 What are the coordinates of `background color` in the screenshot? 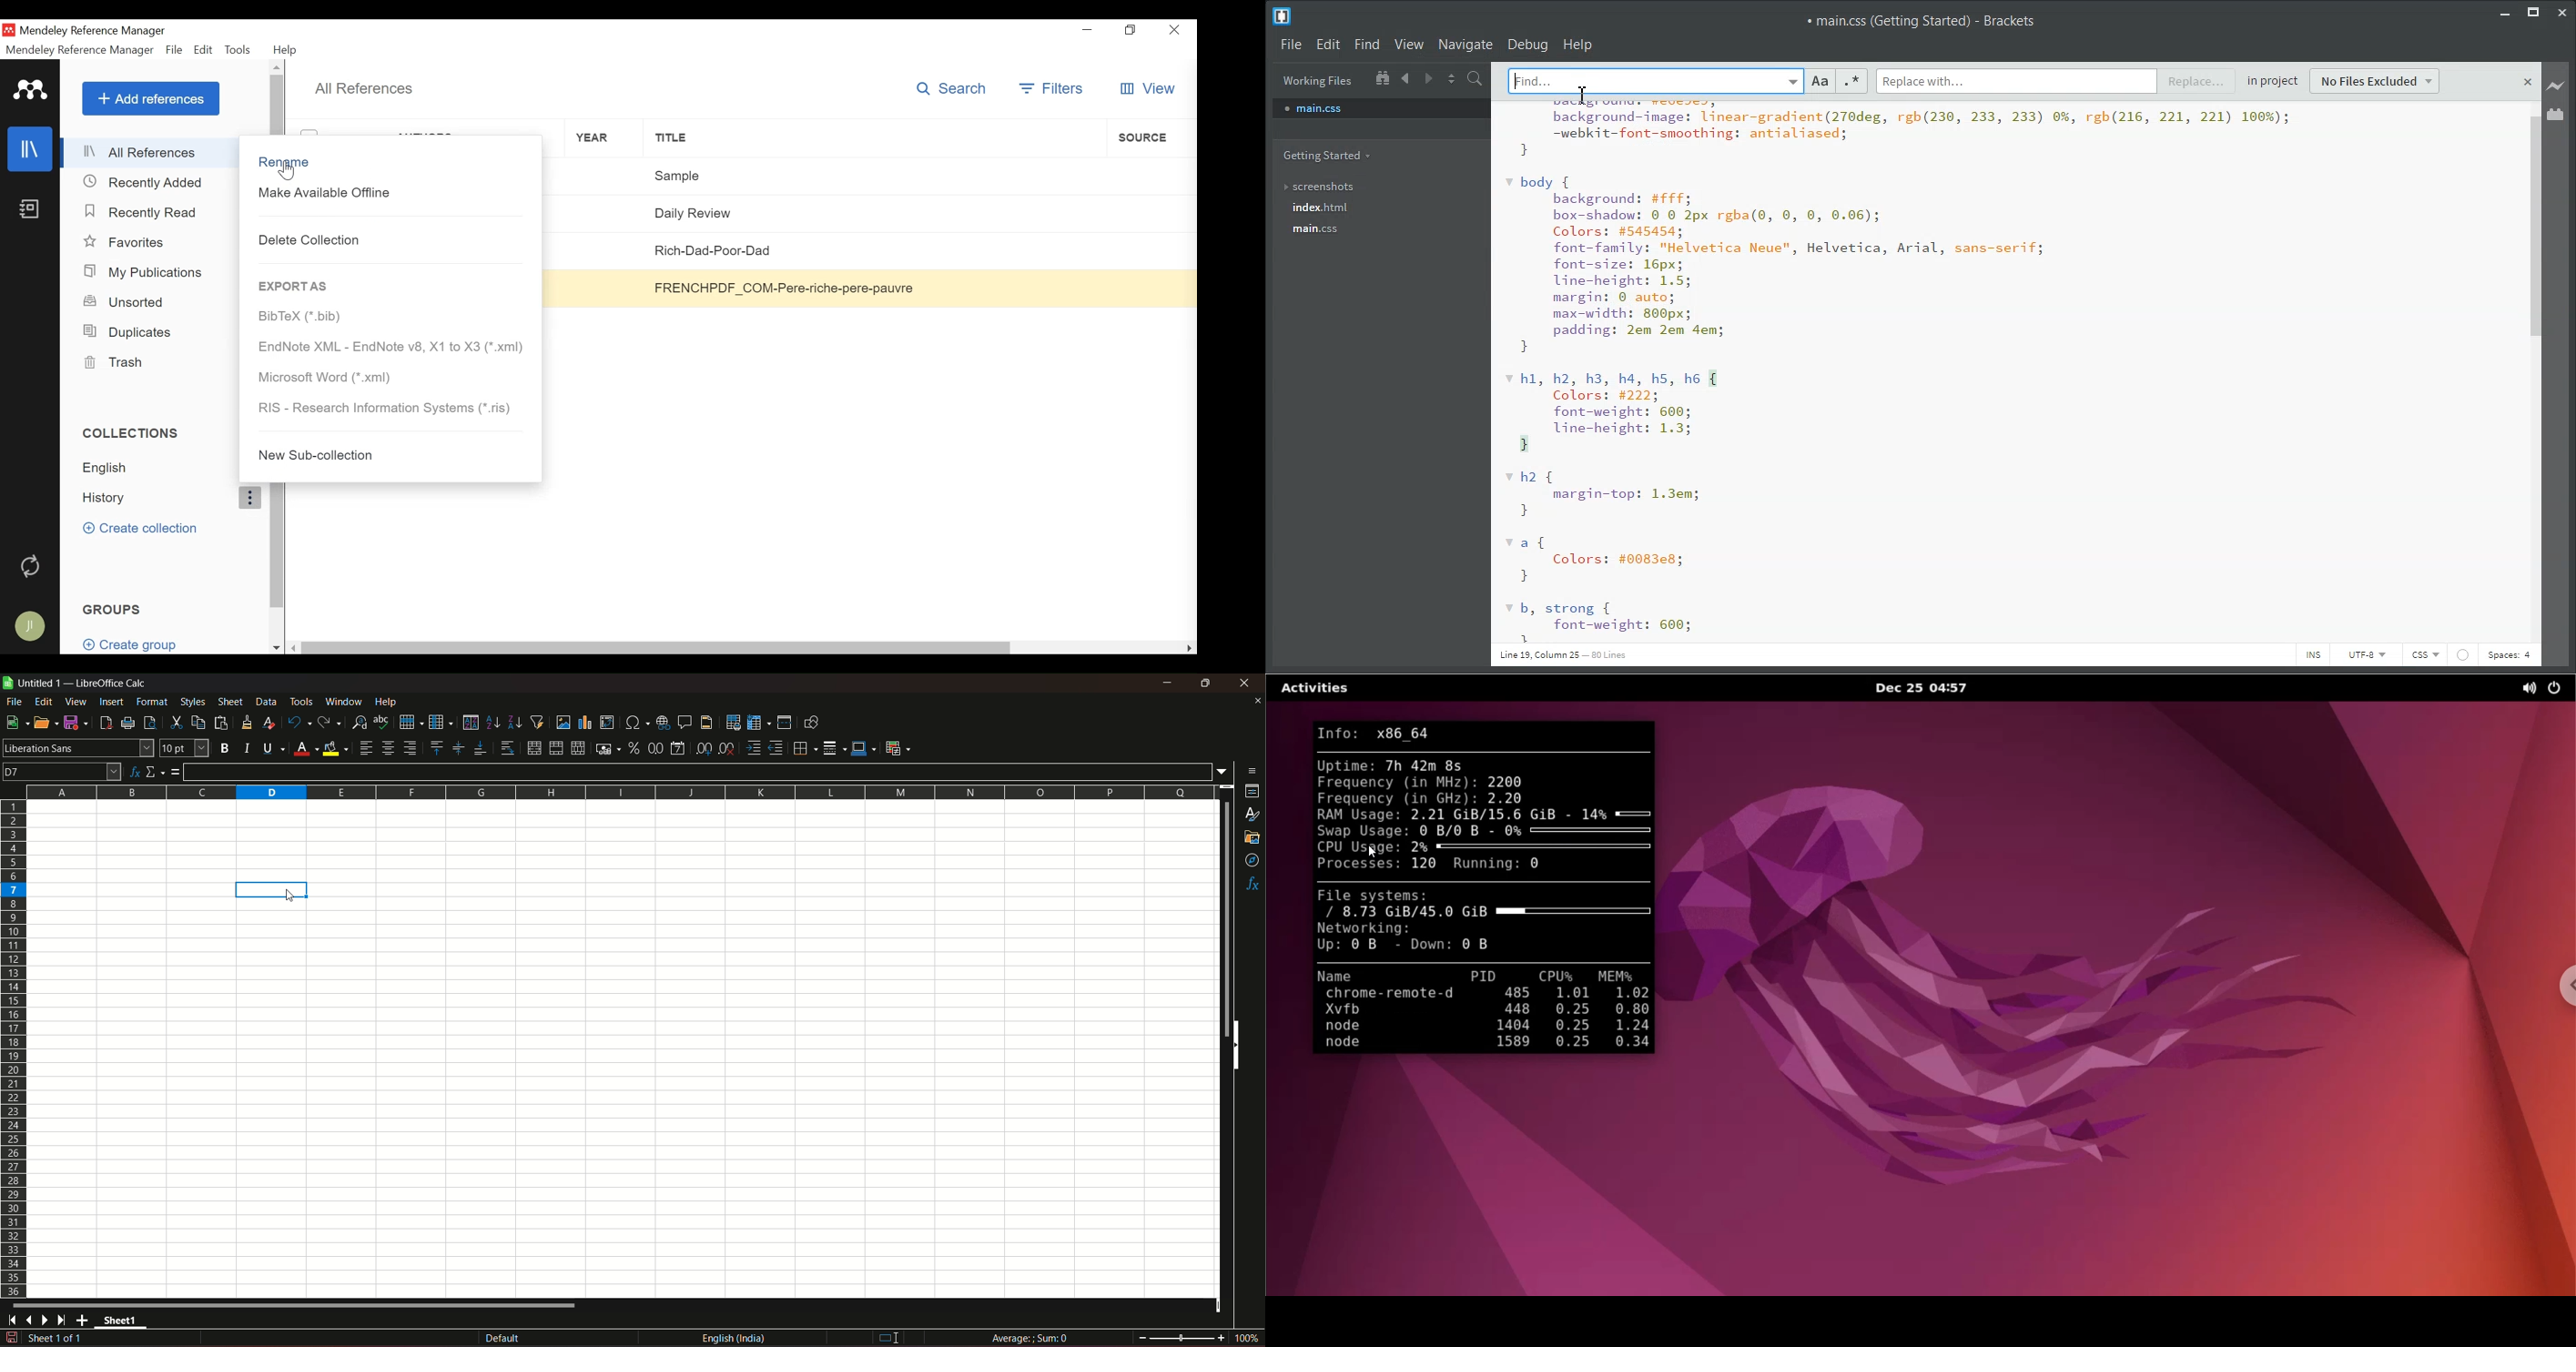 It's located at (336, 748).